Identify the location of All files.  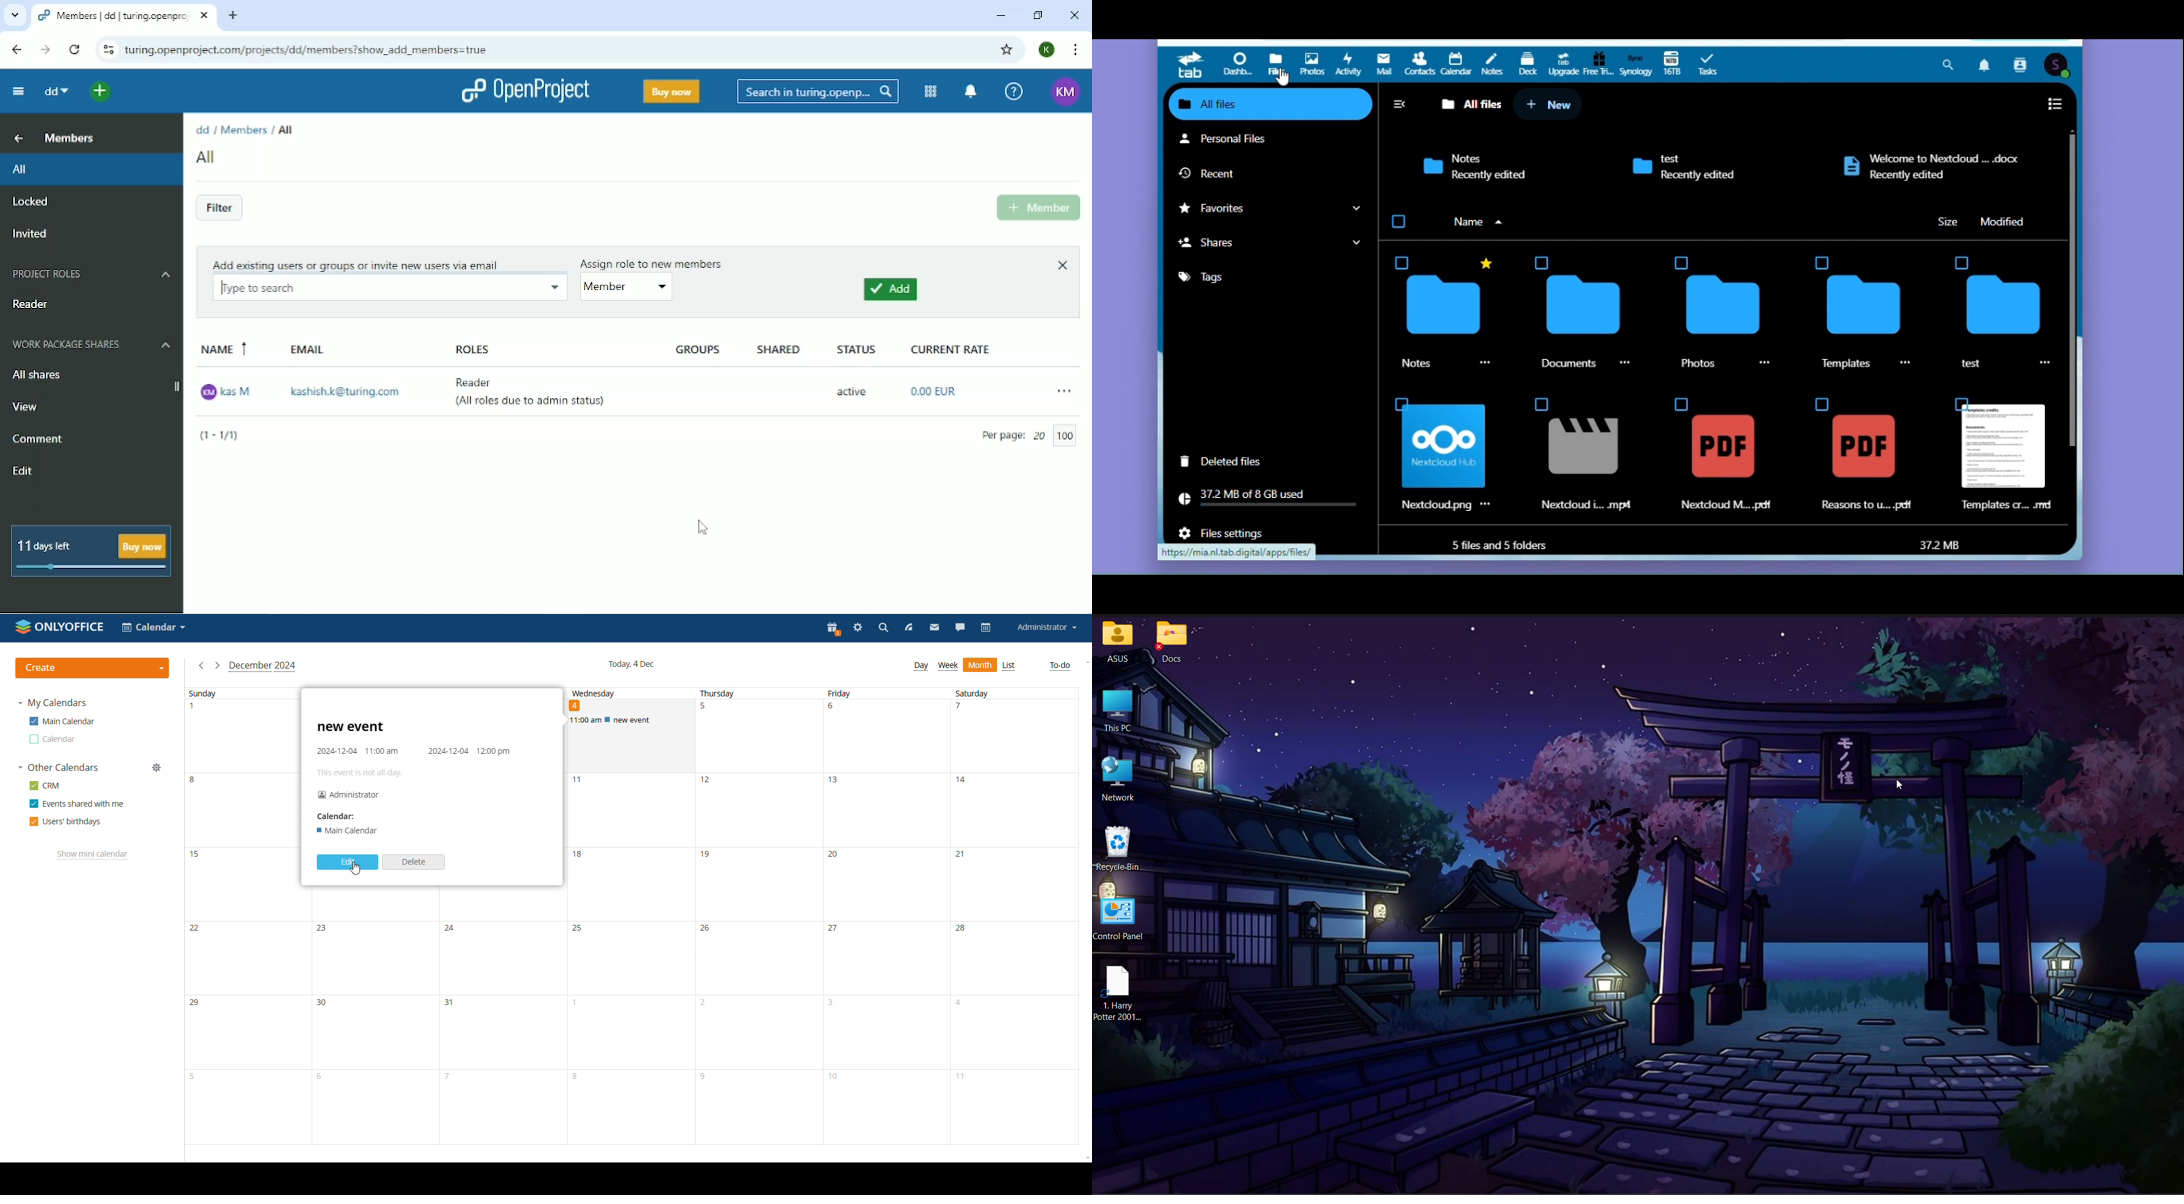
(1475, 105).